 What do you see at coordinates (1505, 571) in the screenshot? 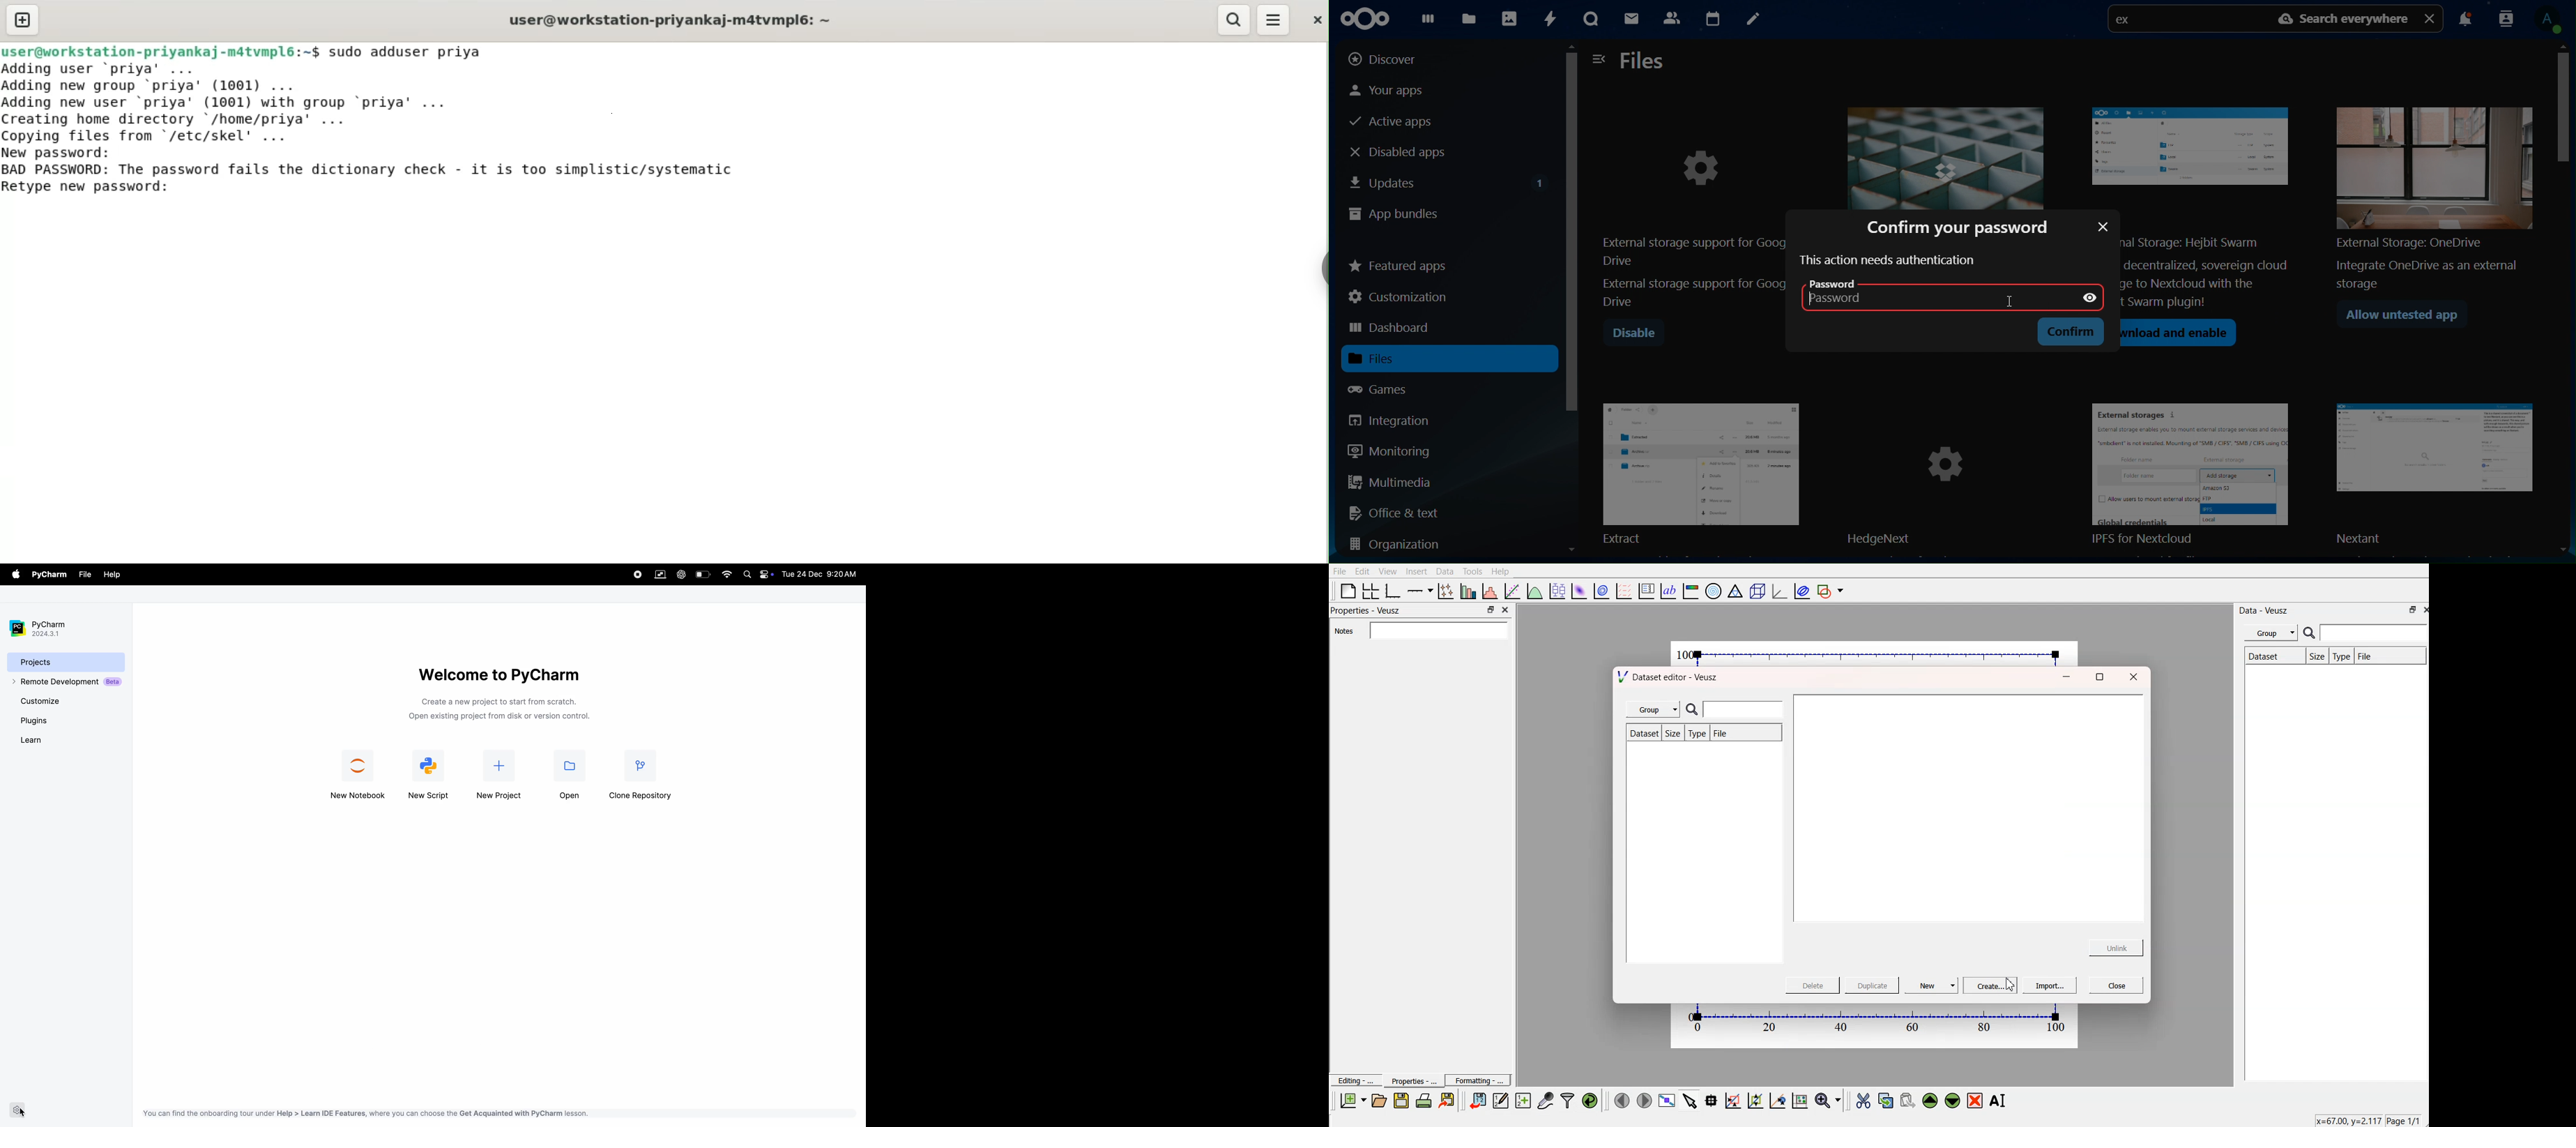
I see `Help` at bounding box center [1505, 571].